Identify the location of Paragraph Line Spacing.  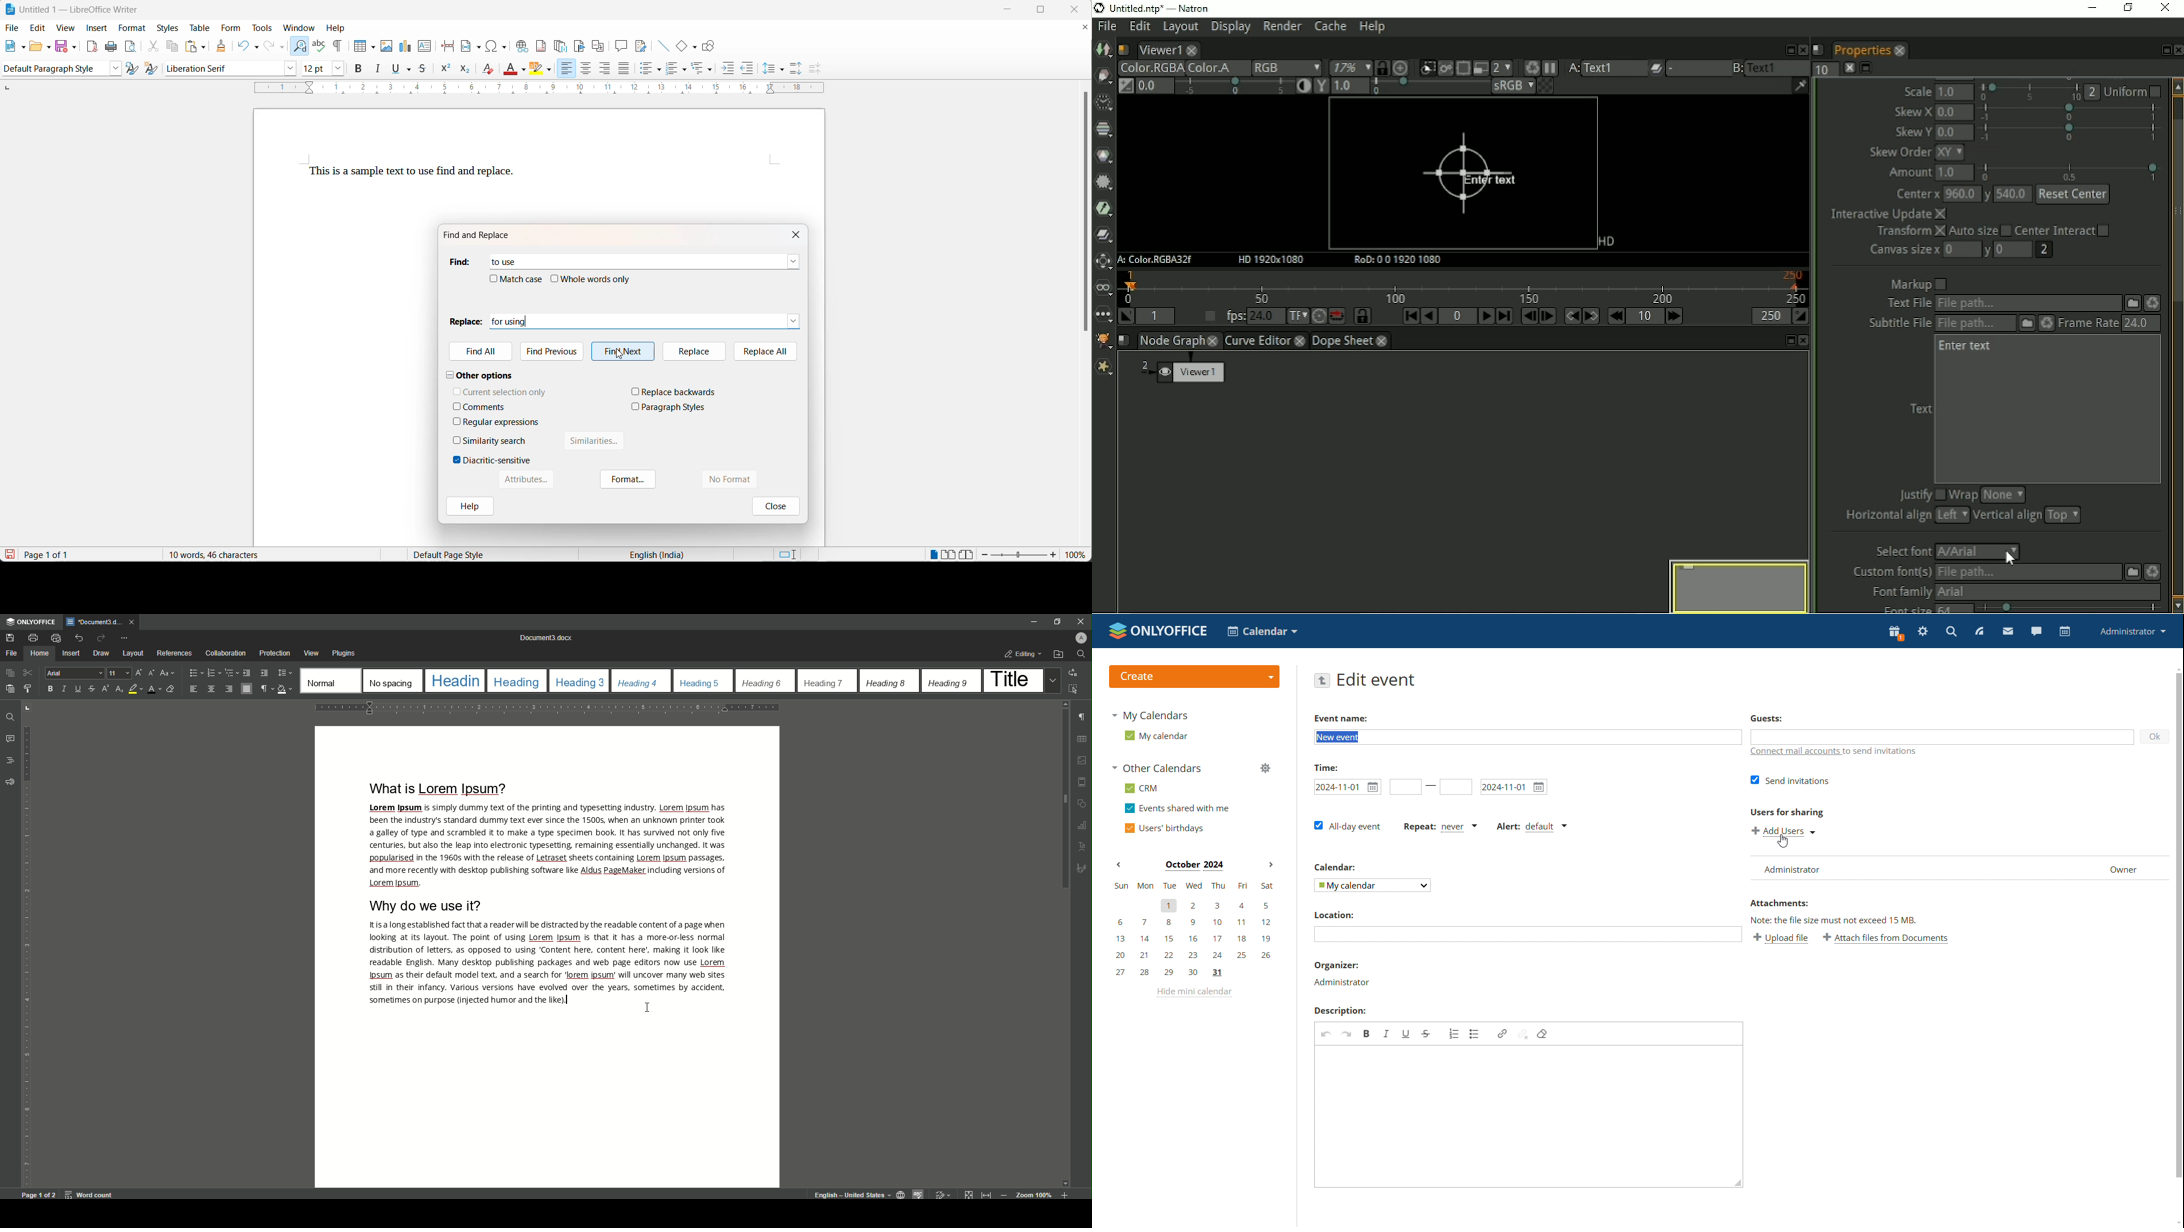
(285, 672).